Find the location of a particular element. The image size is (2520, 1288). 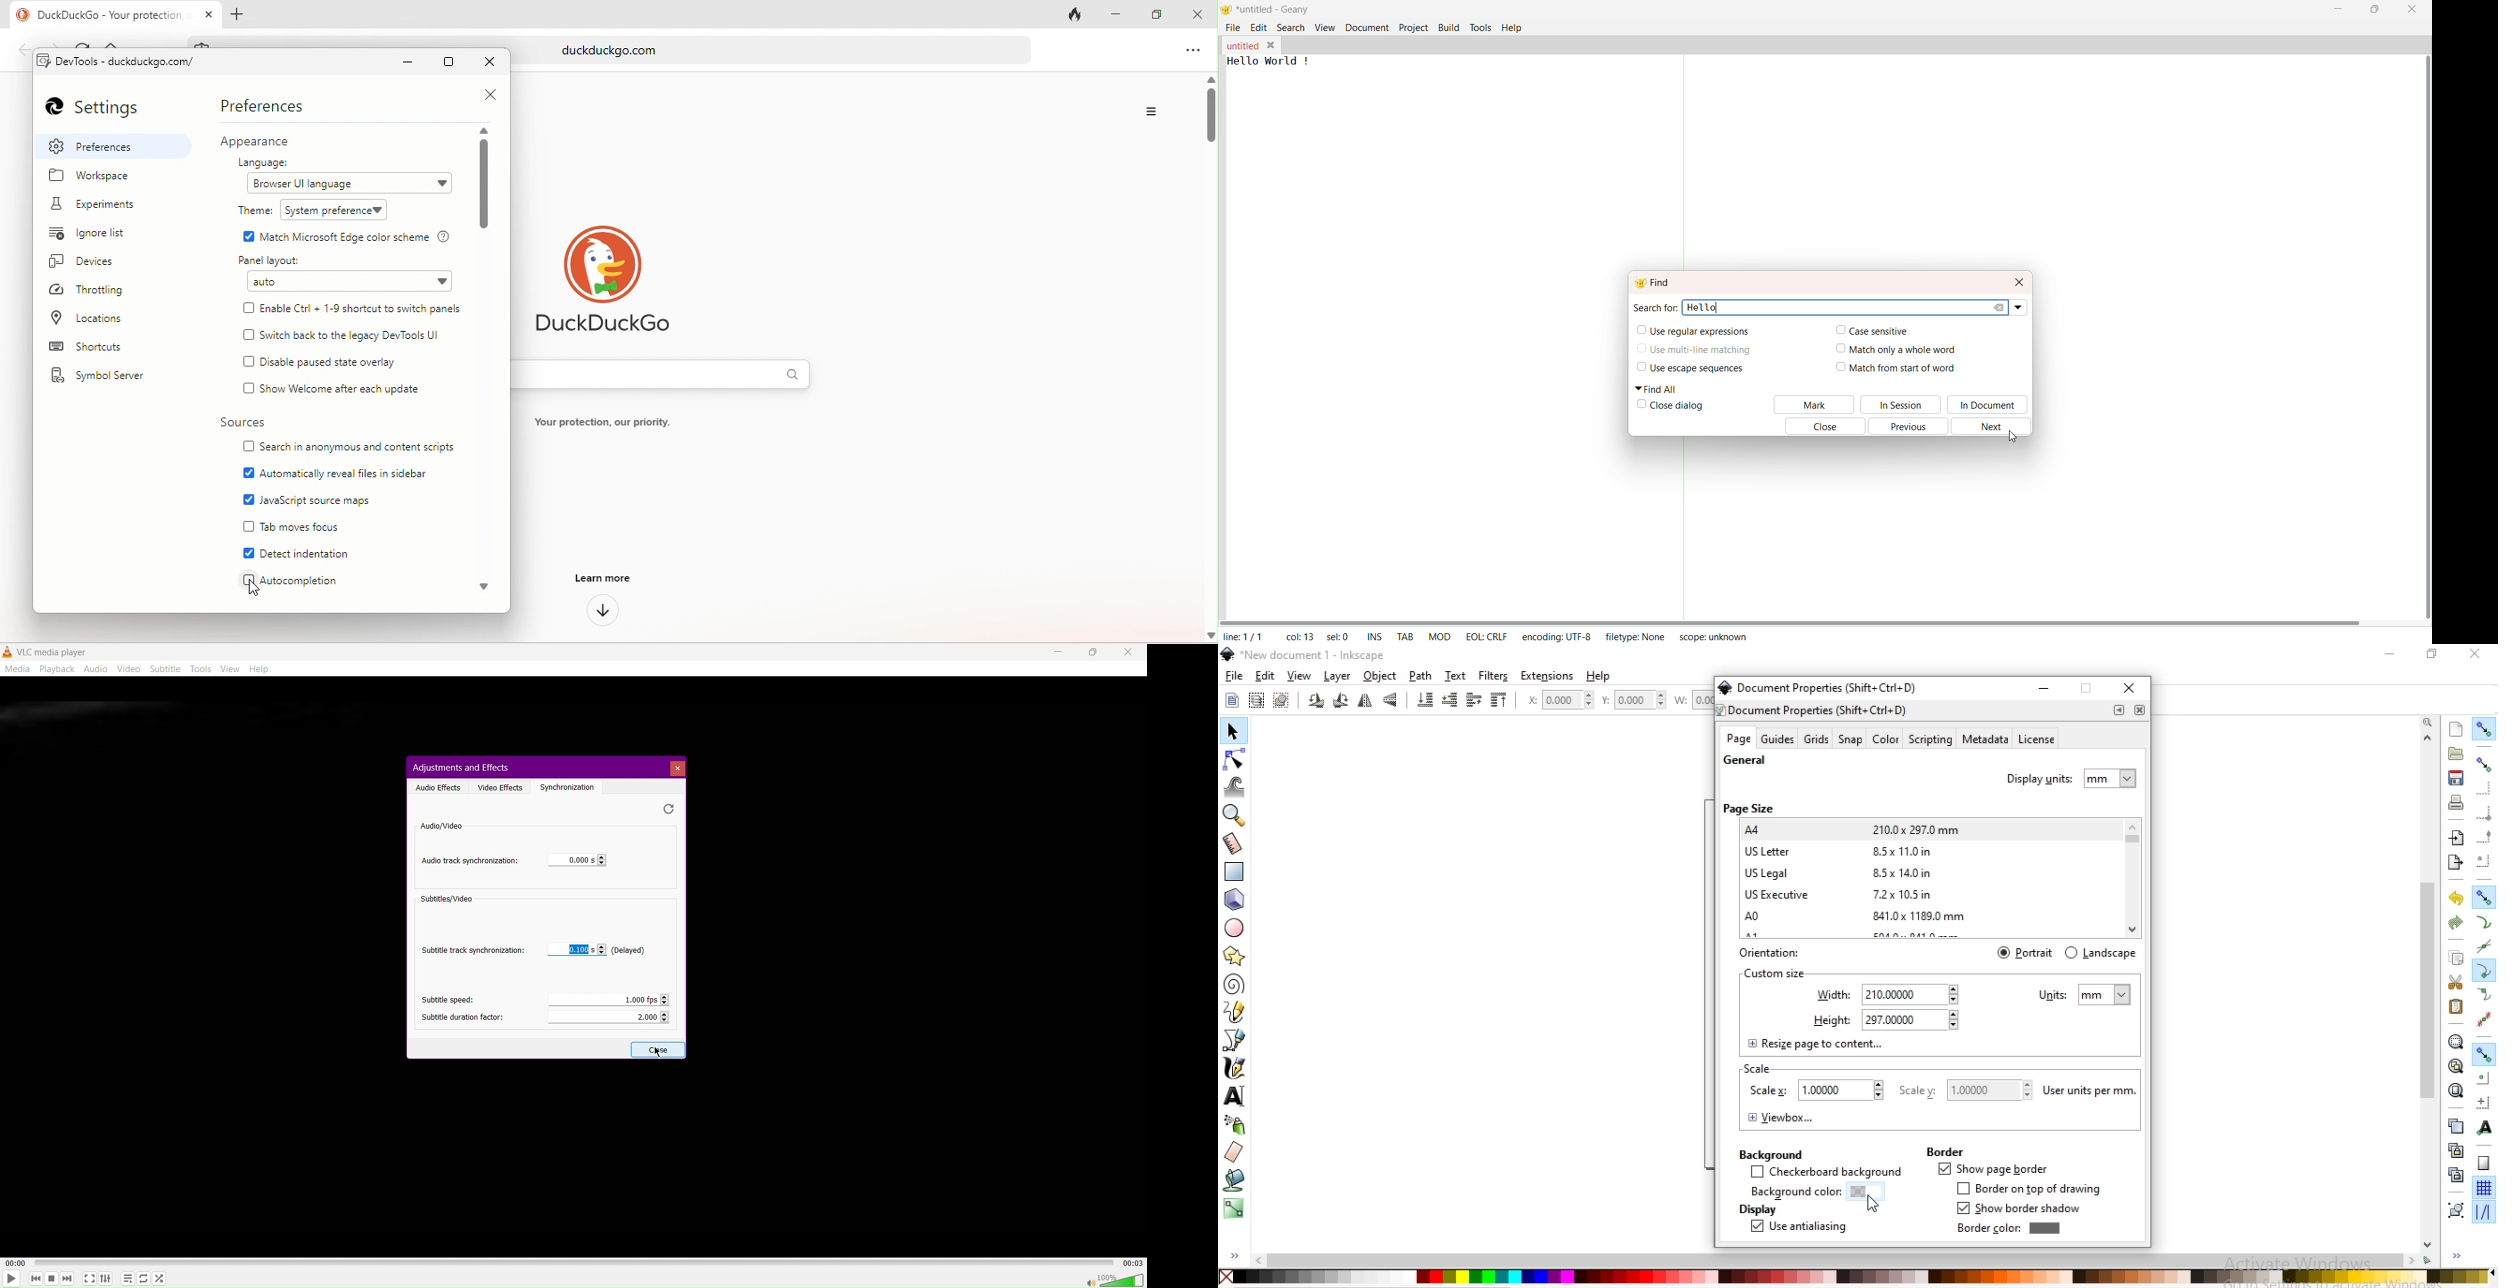

Next is located at coordinates (1995, 426).